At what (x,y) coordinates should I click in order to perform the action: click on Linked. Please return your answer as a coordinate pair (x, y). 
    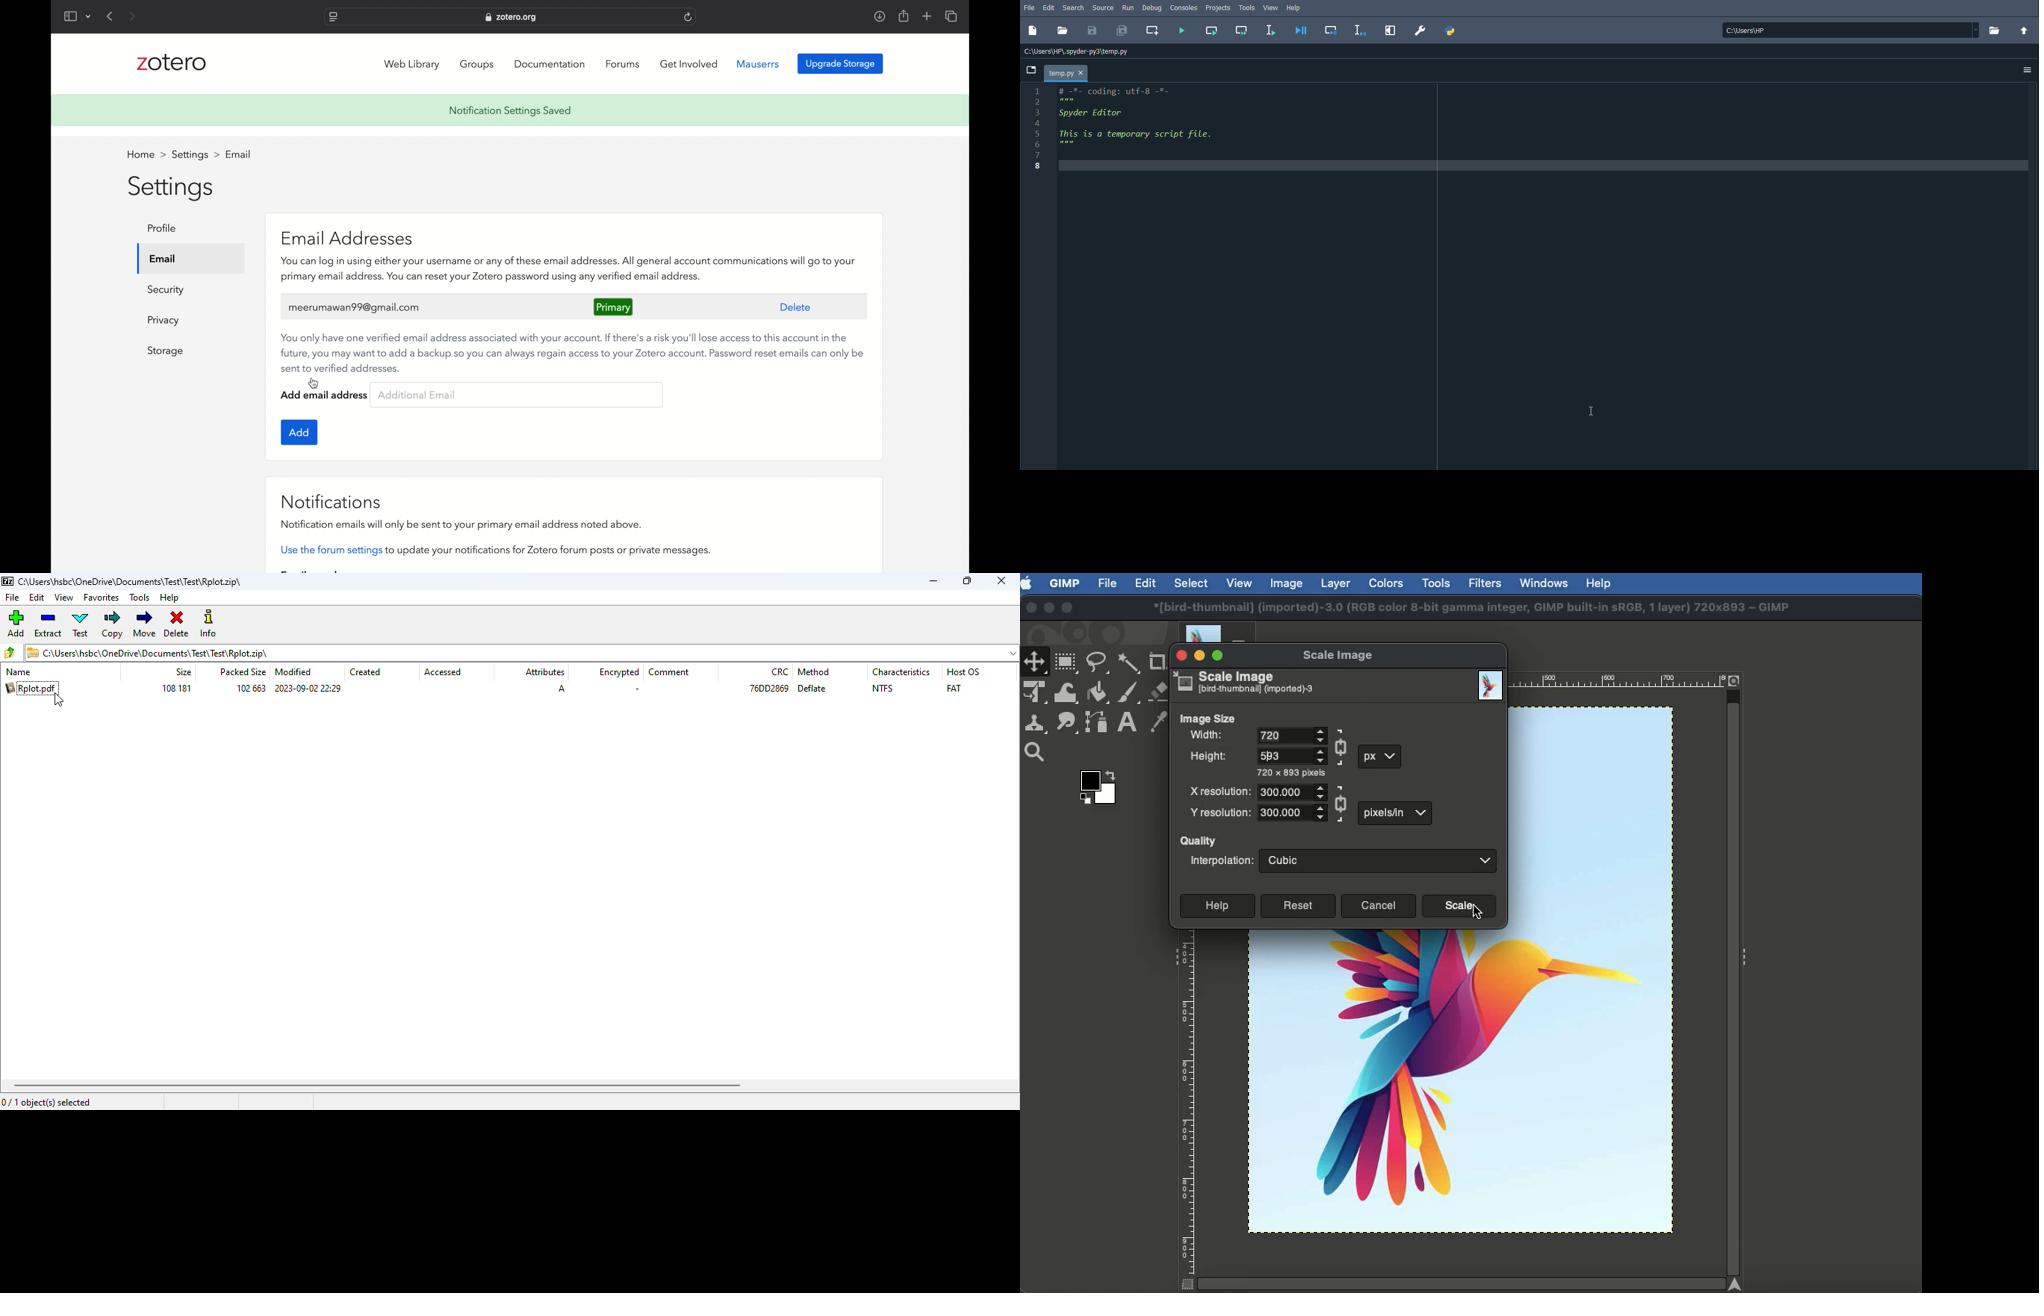
    Looking at the image, I should click on (1342, 803).